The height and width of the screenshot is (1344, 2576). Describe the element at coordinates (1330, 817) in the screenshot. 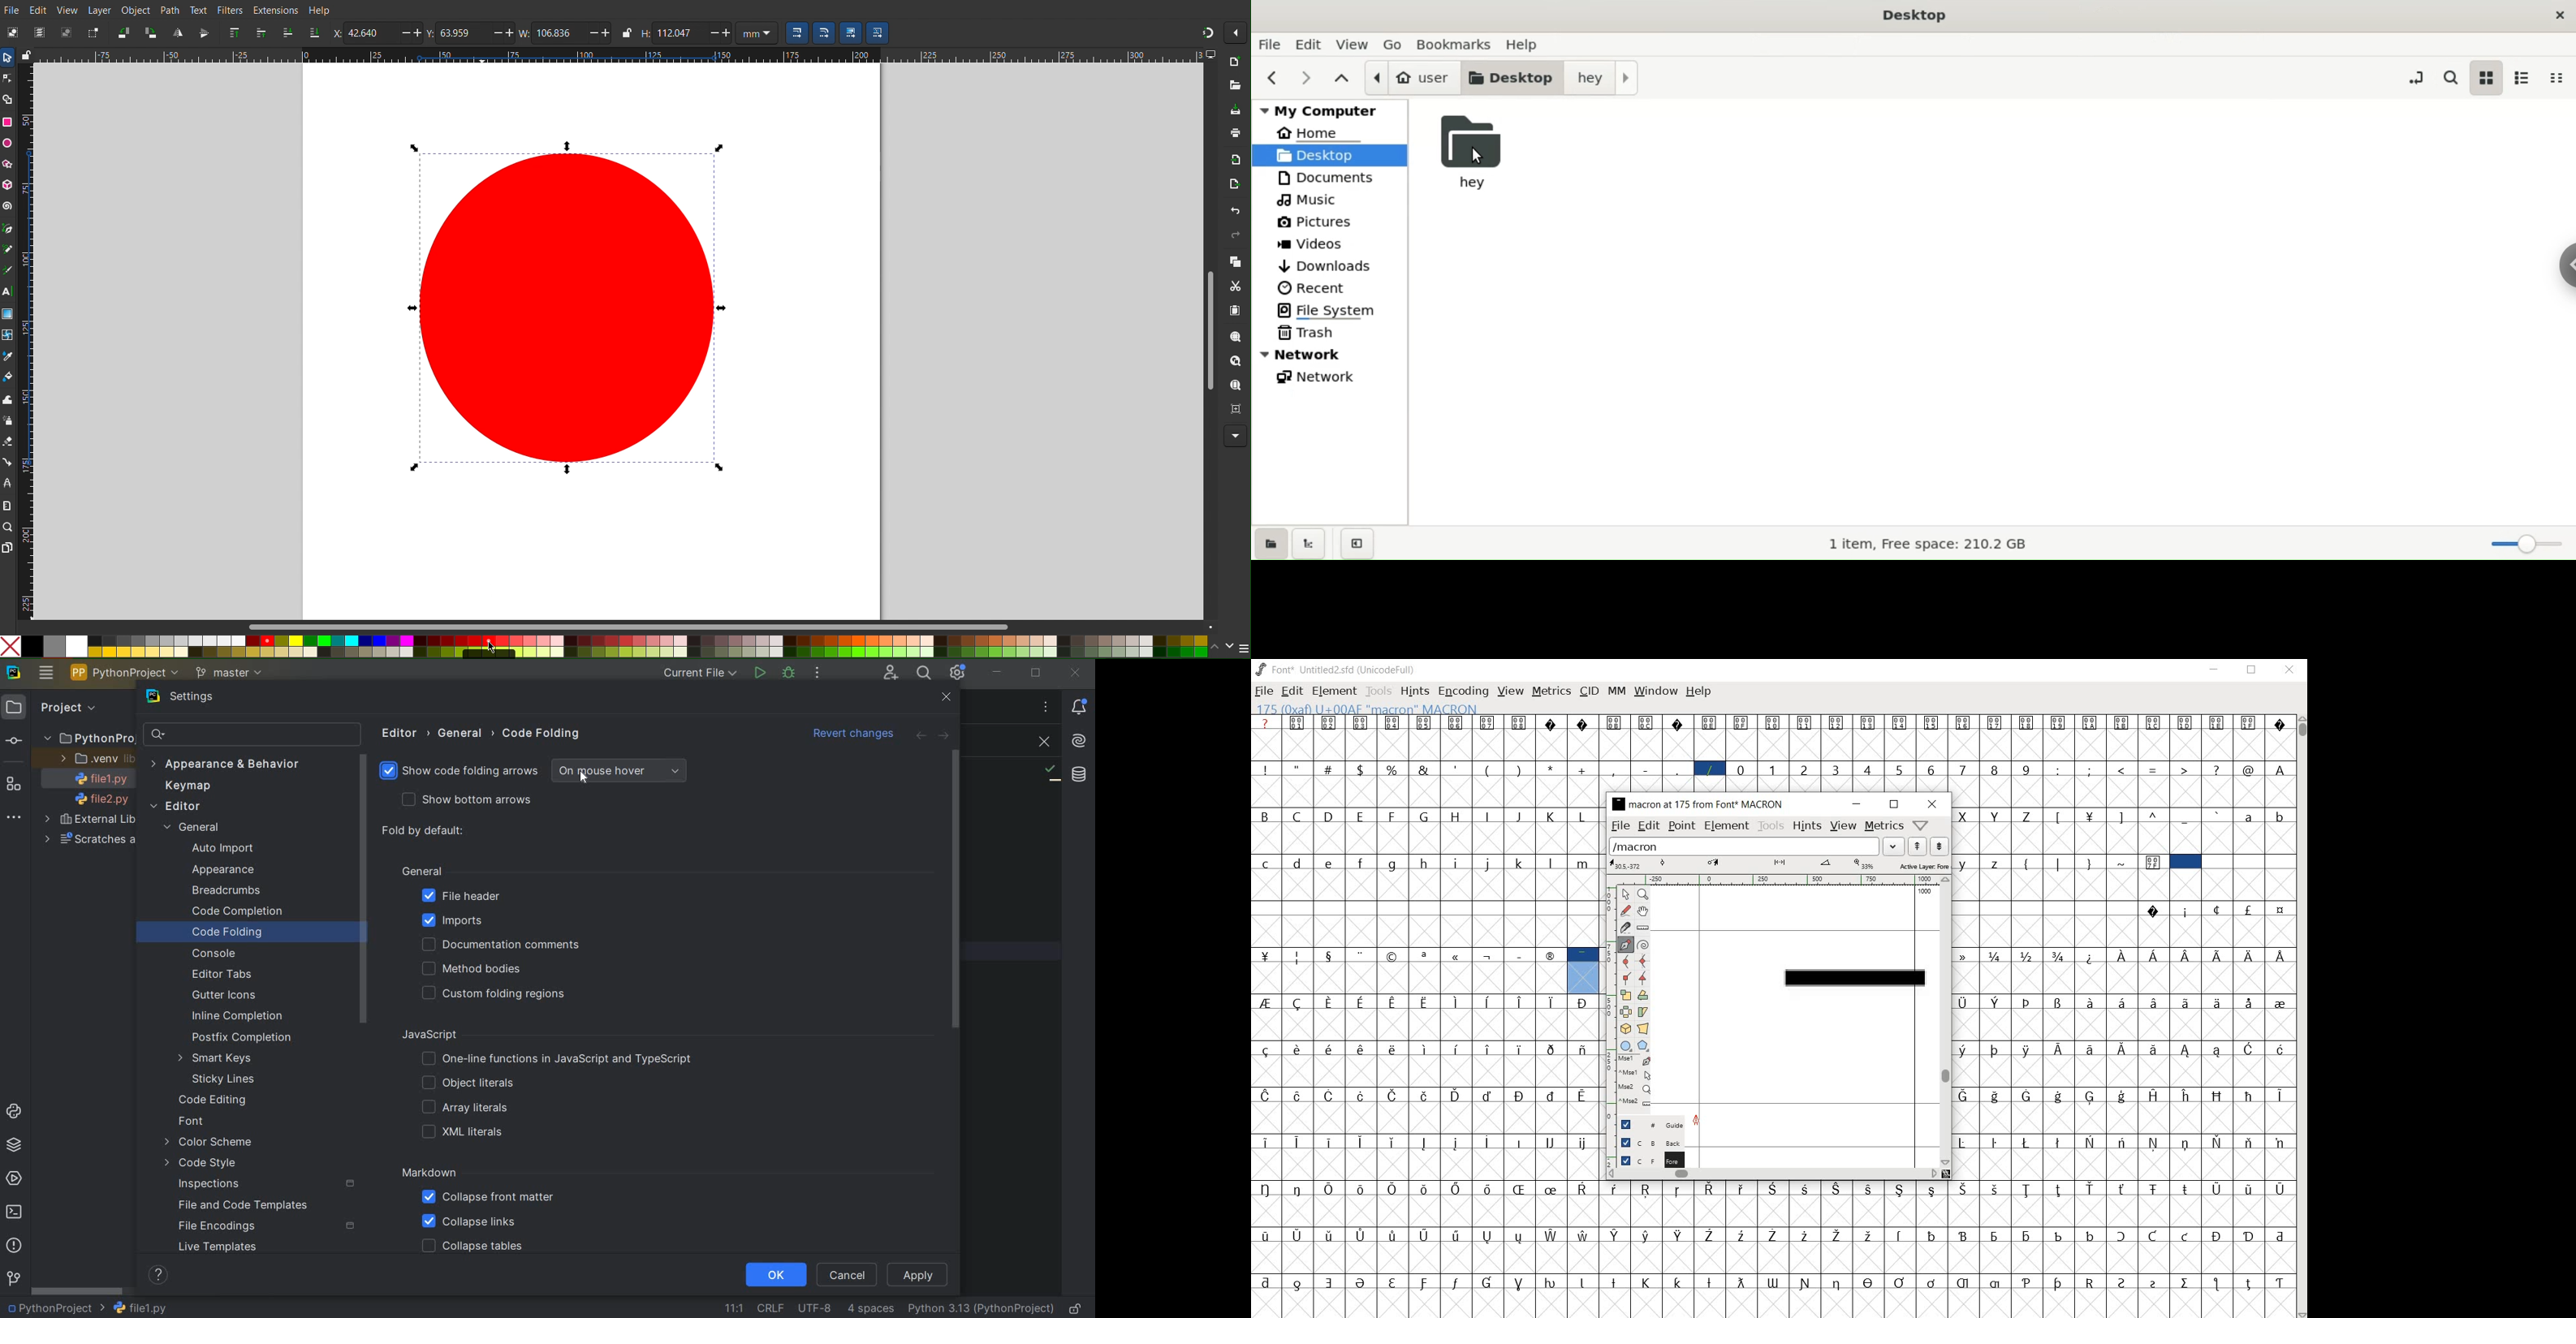

I see `D` at that location.